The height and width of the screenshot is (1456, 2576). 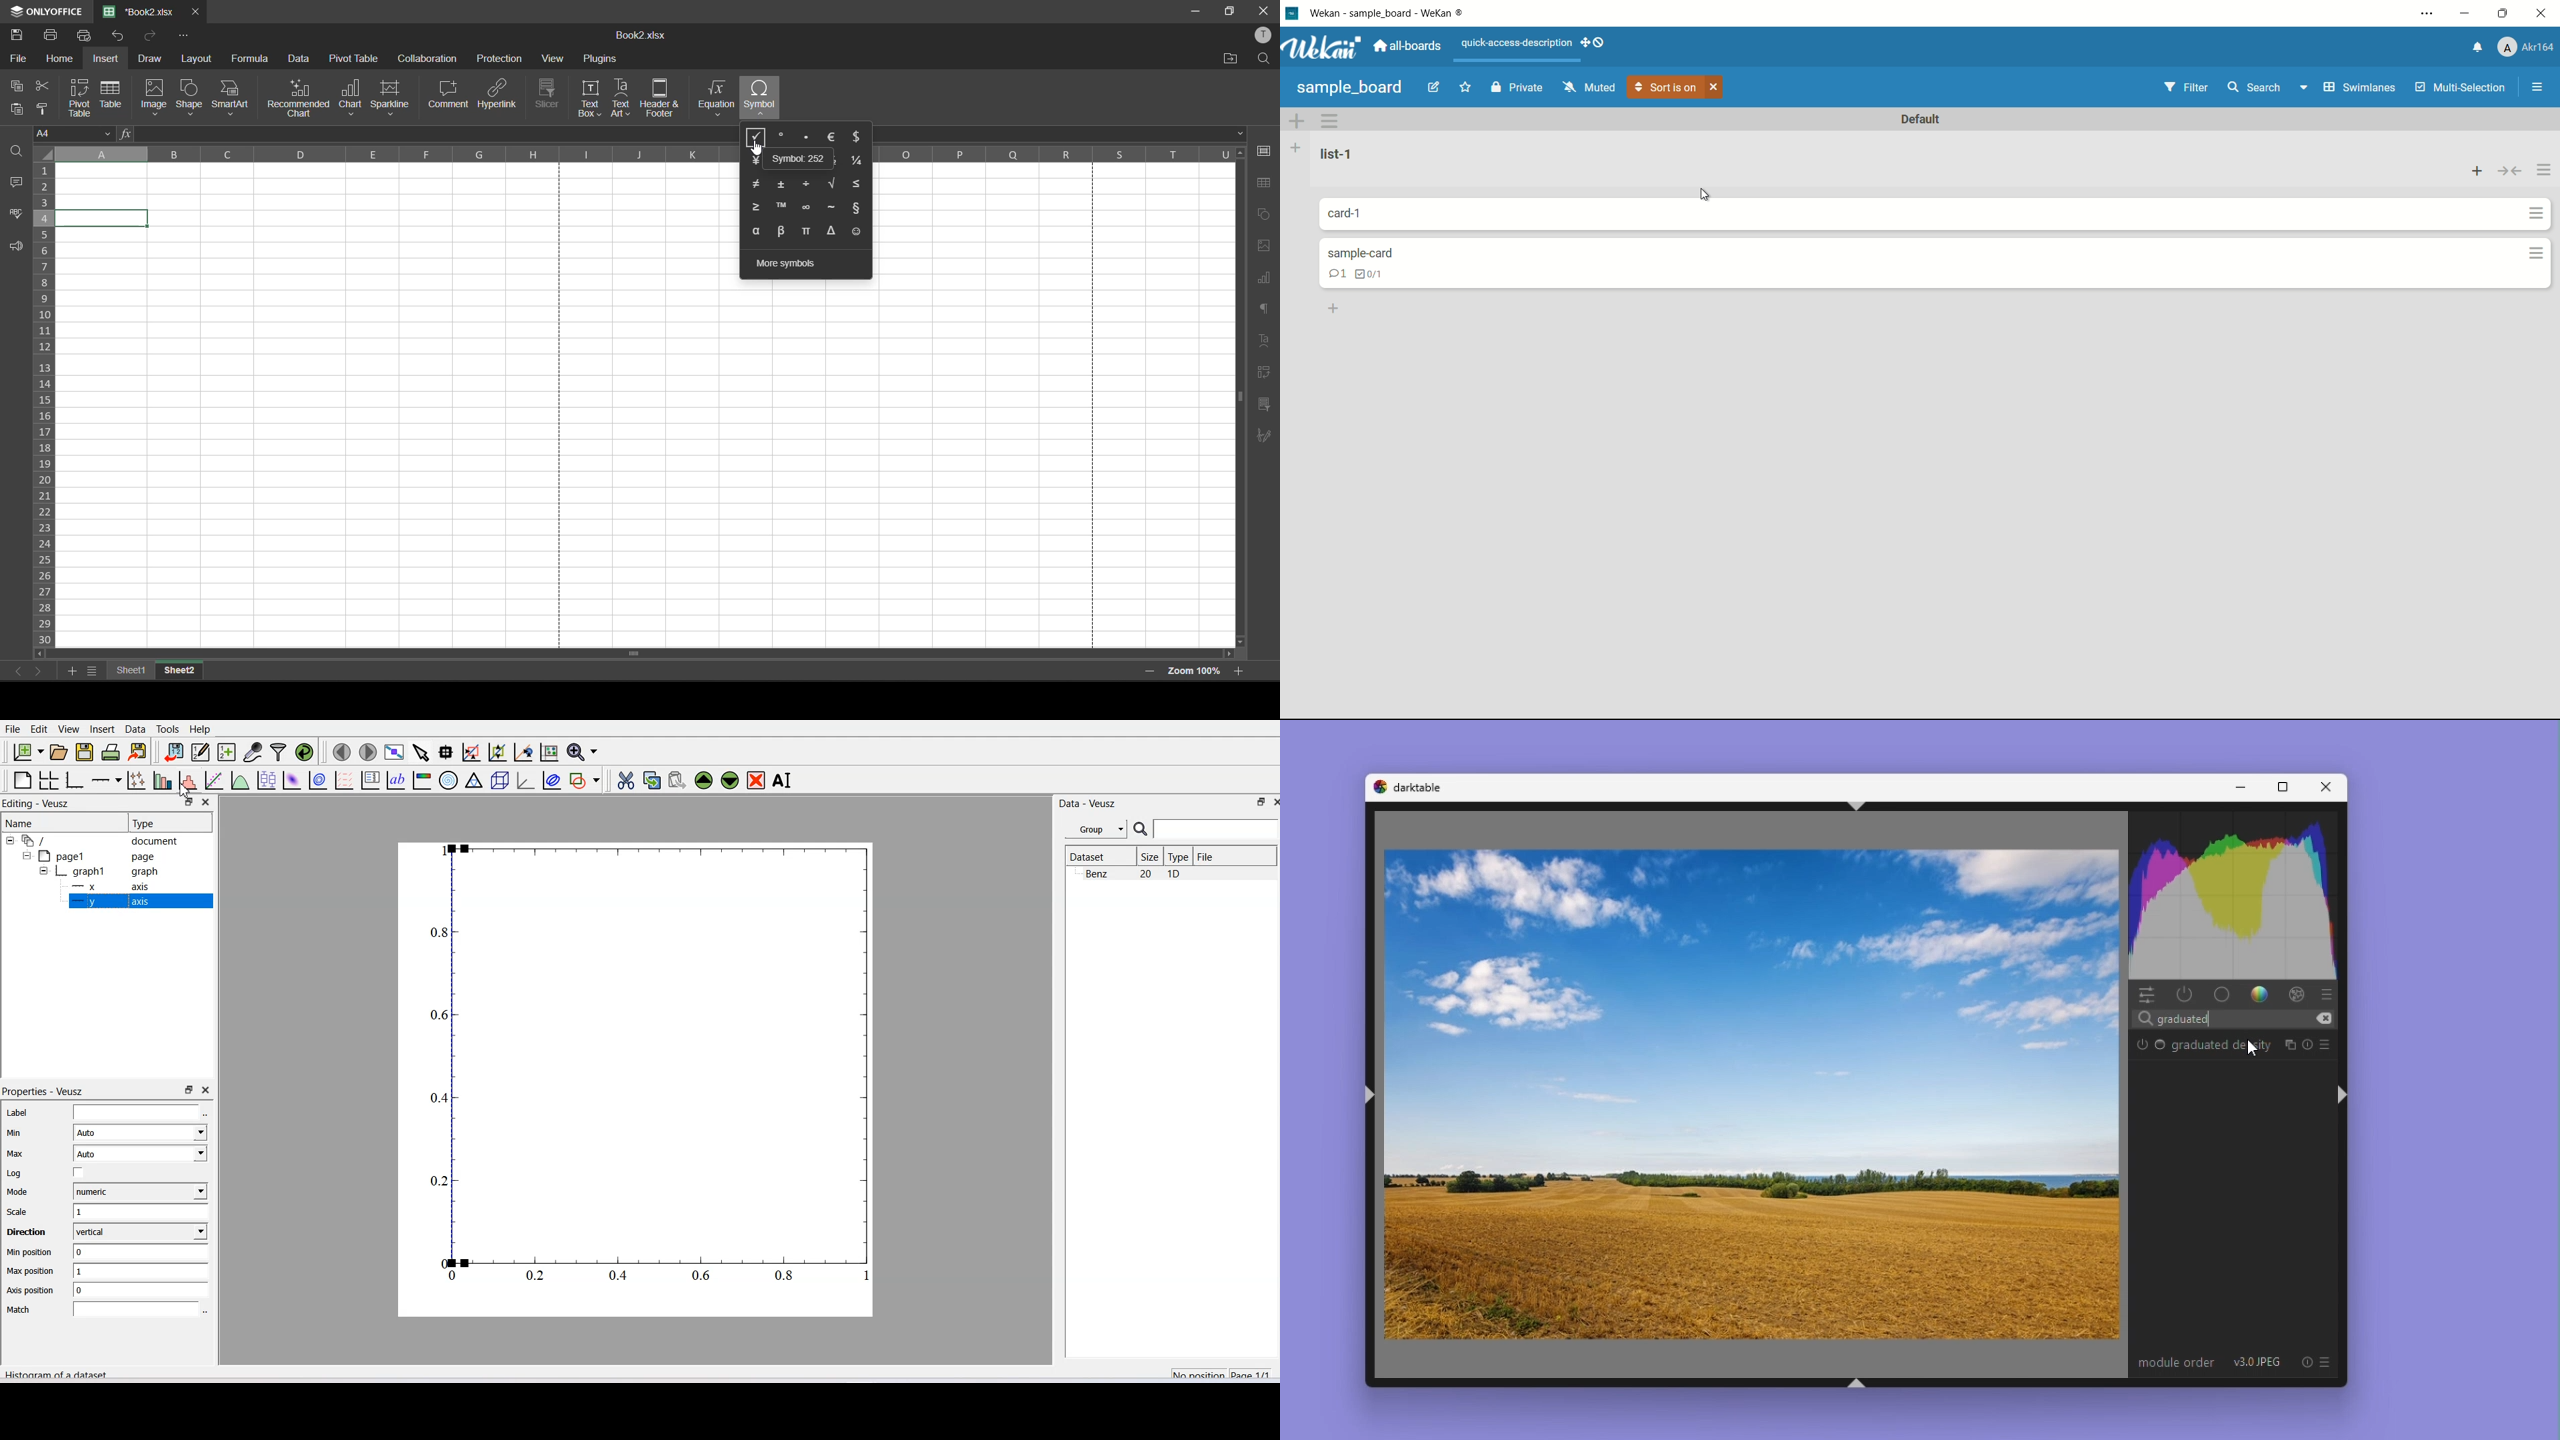 I want to click on show-desktop-drag-handles, so click(x=1595, y=43).